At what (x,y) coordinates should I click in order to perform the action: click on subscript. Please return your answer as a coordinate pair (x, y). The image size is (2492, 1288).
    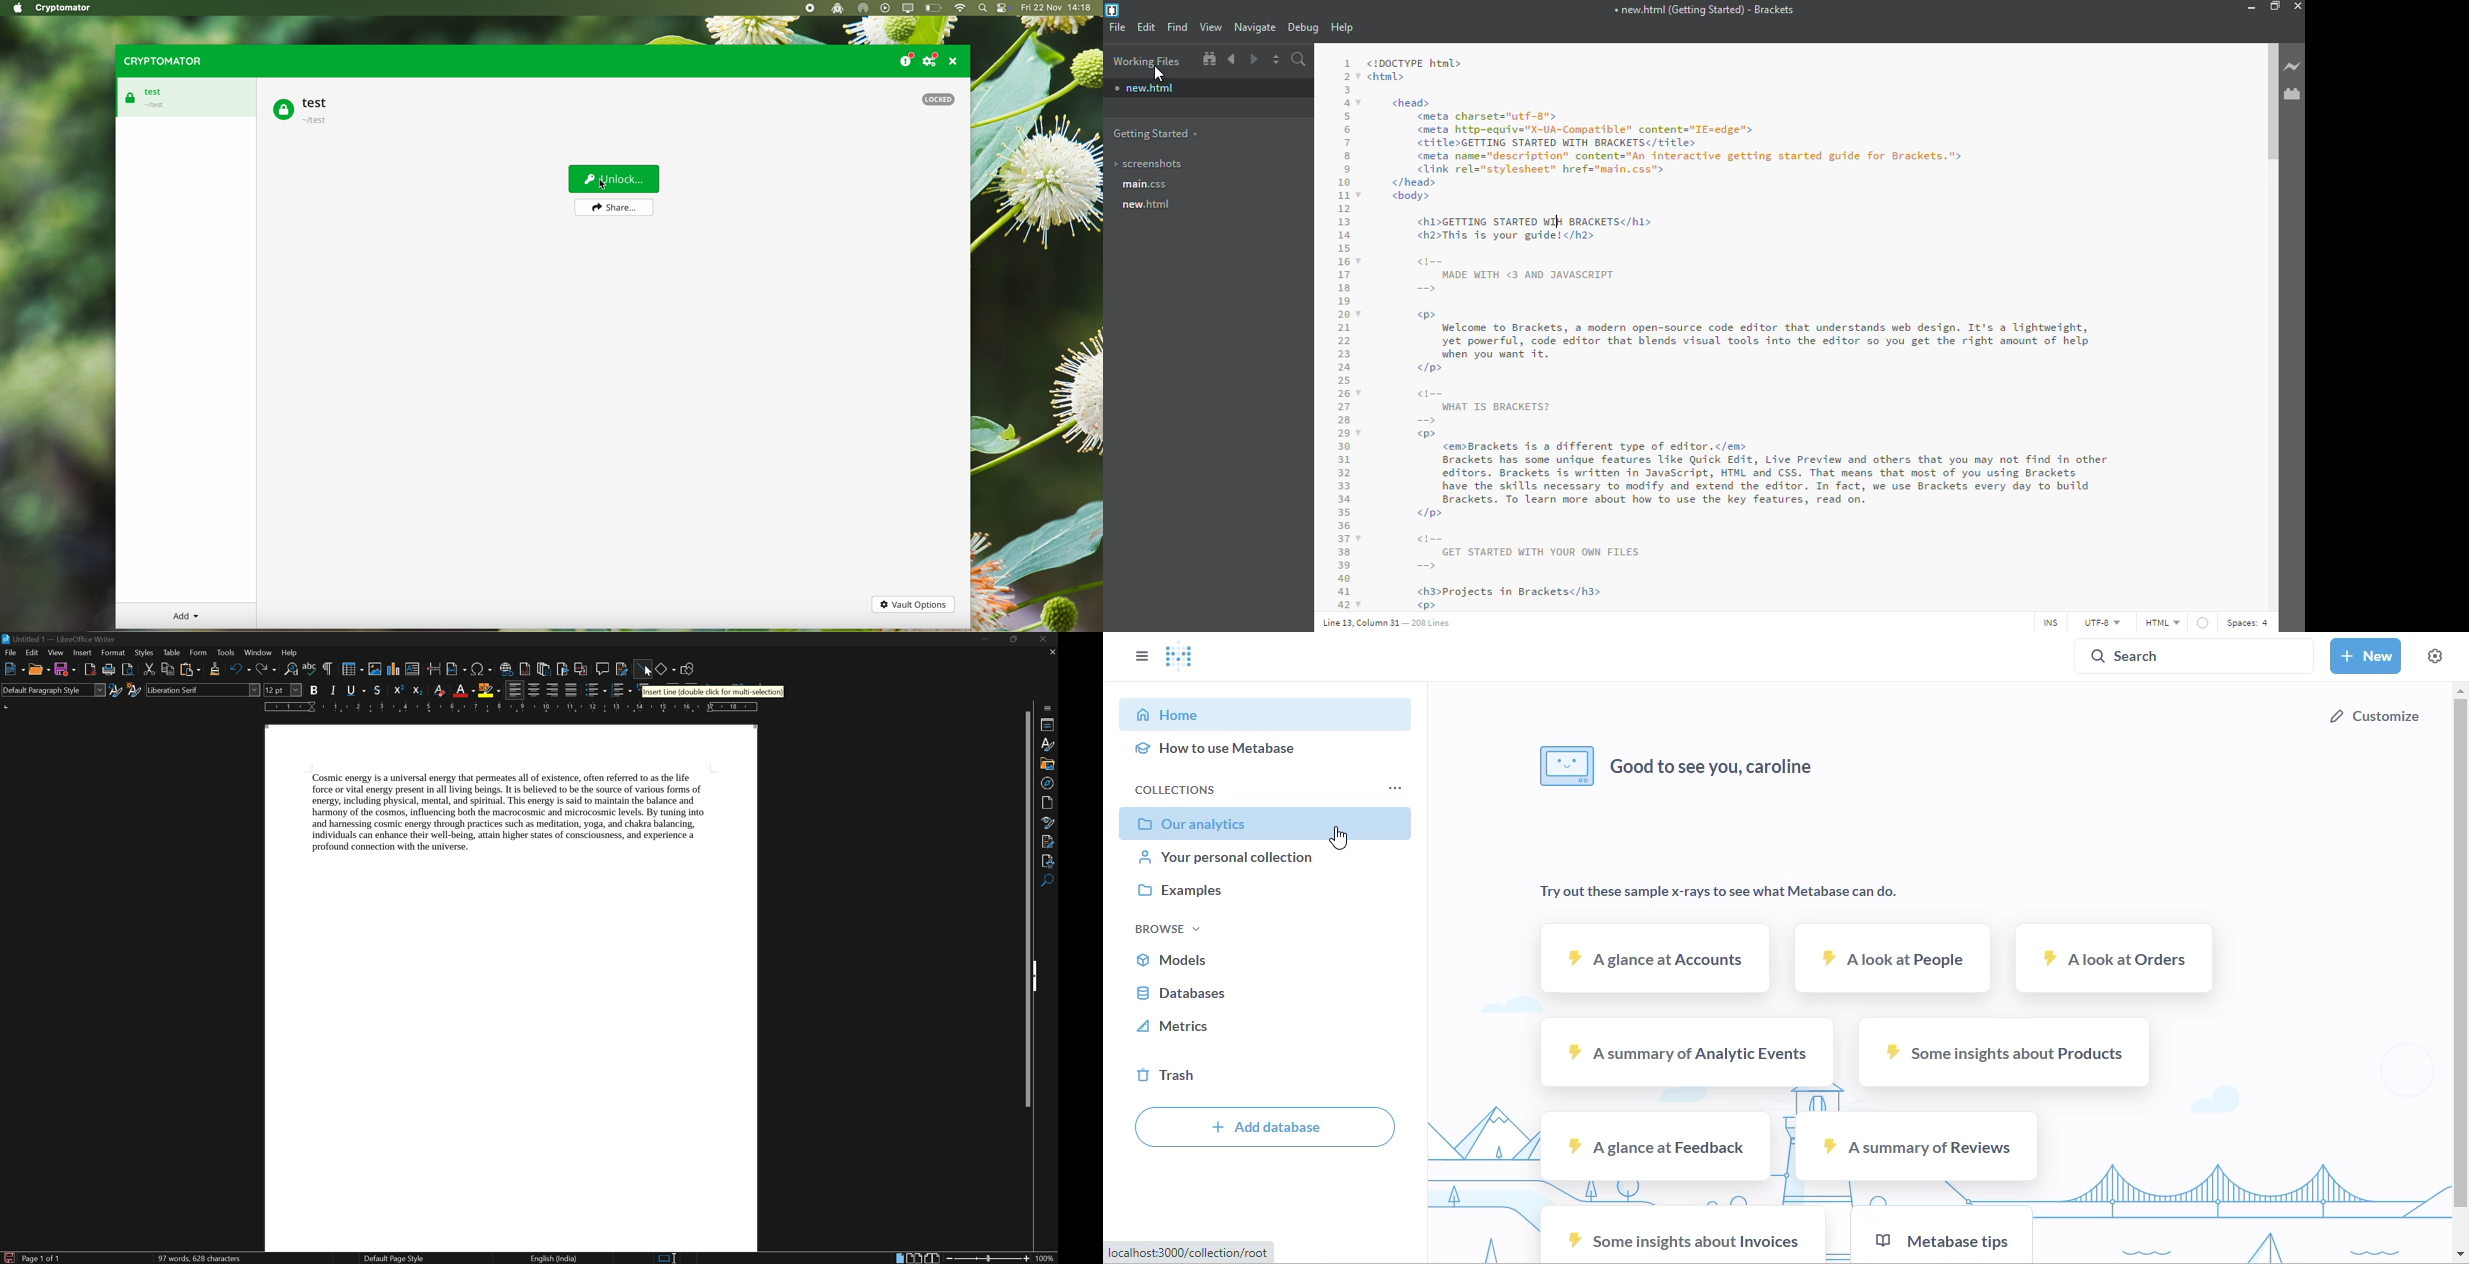
    Looking at the image, I should click on (417, 690).